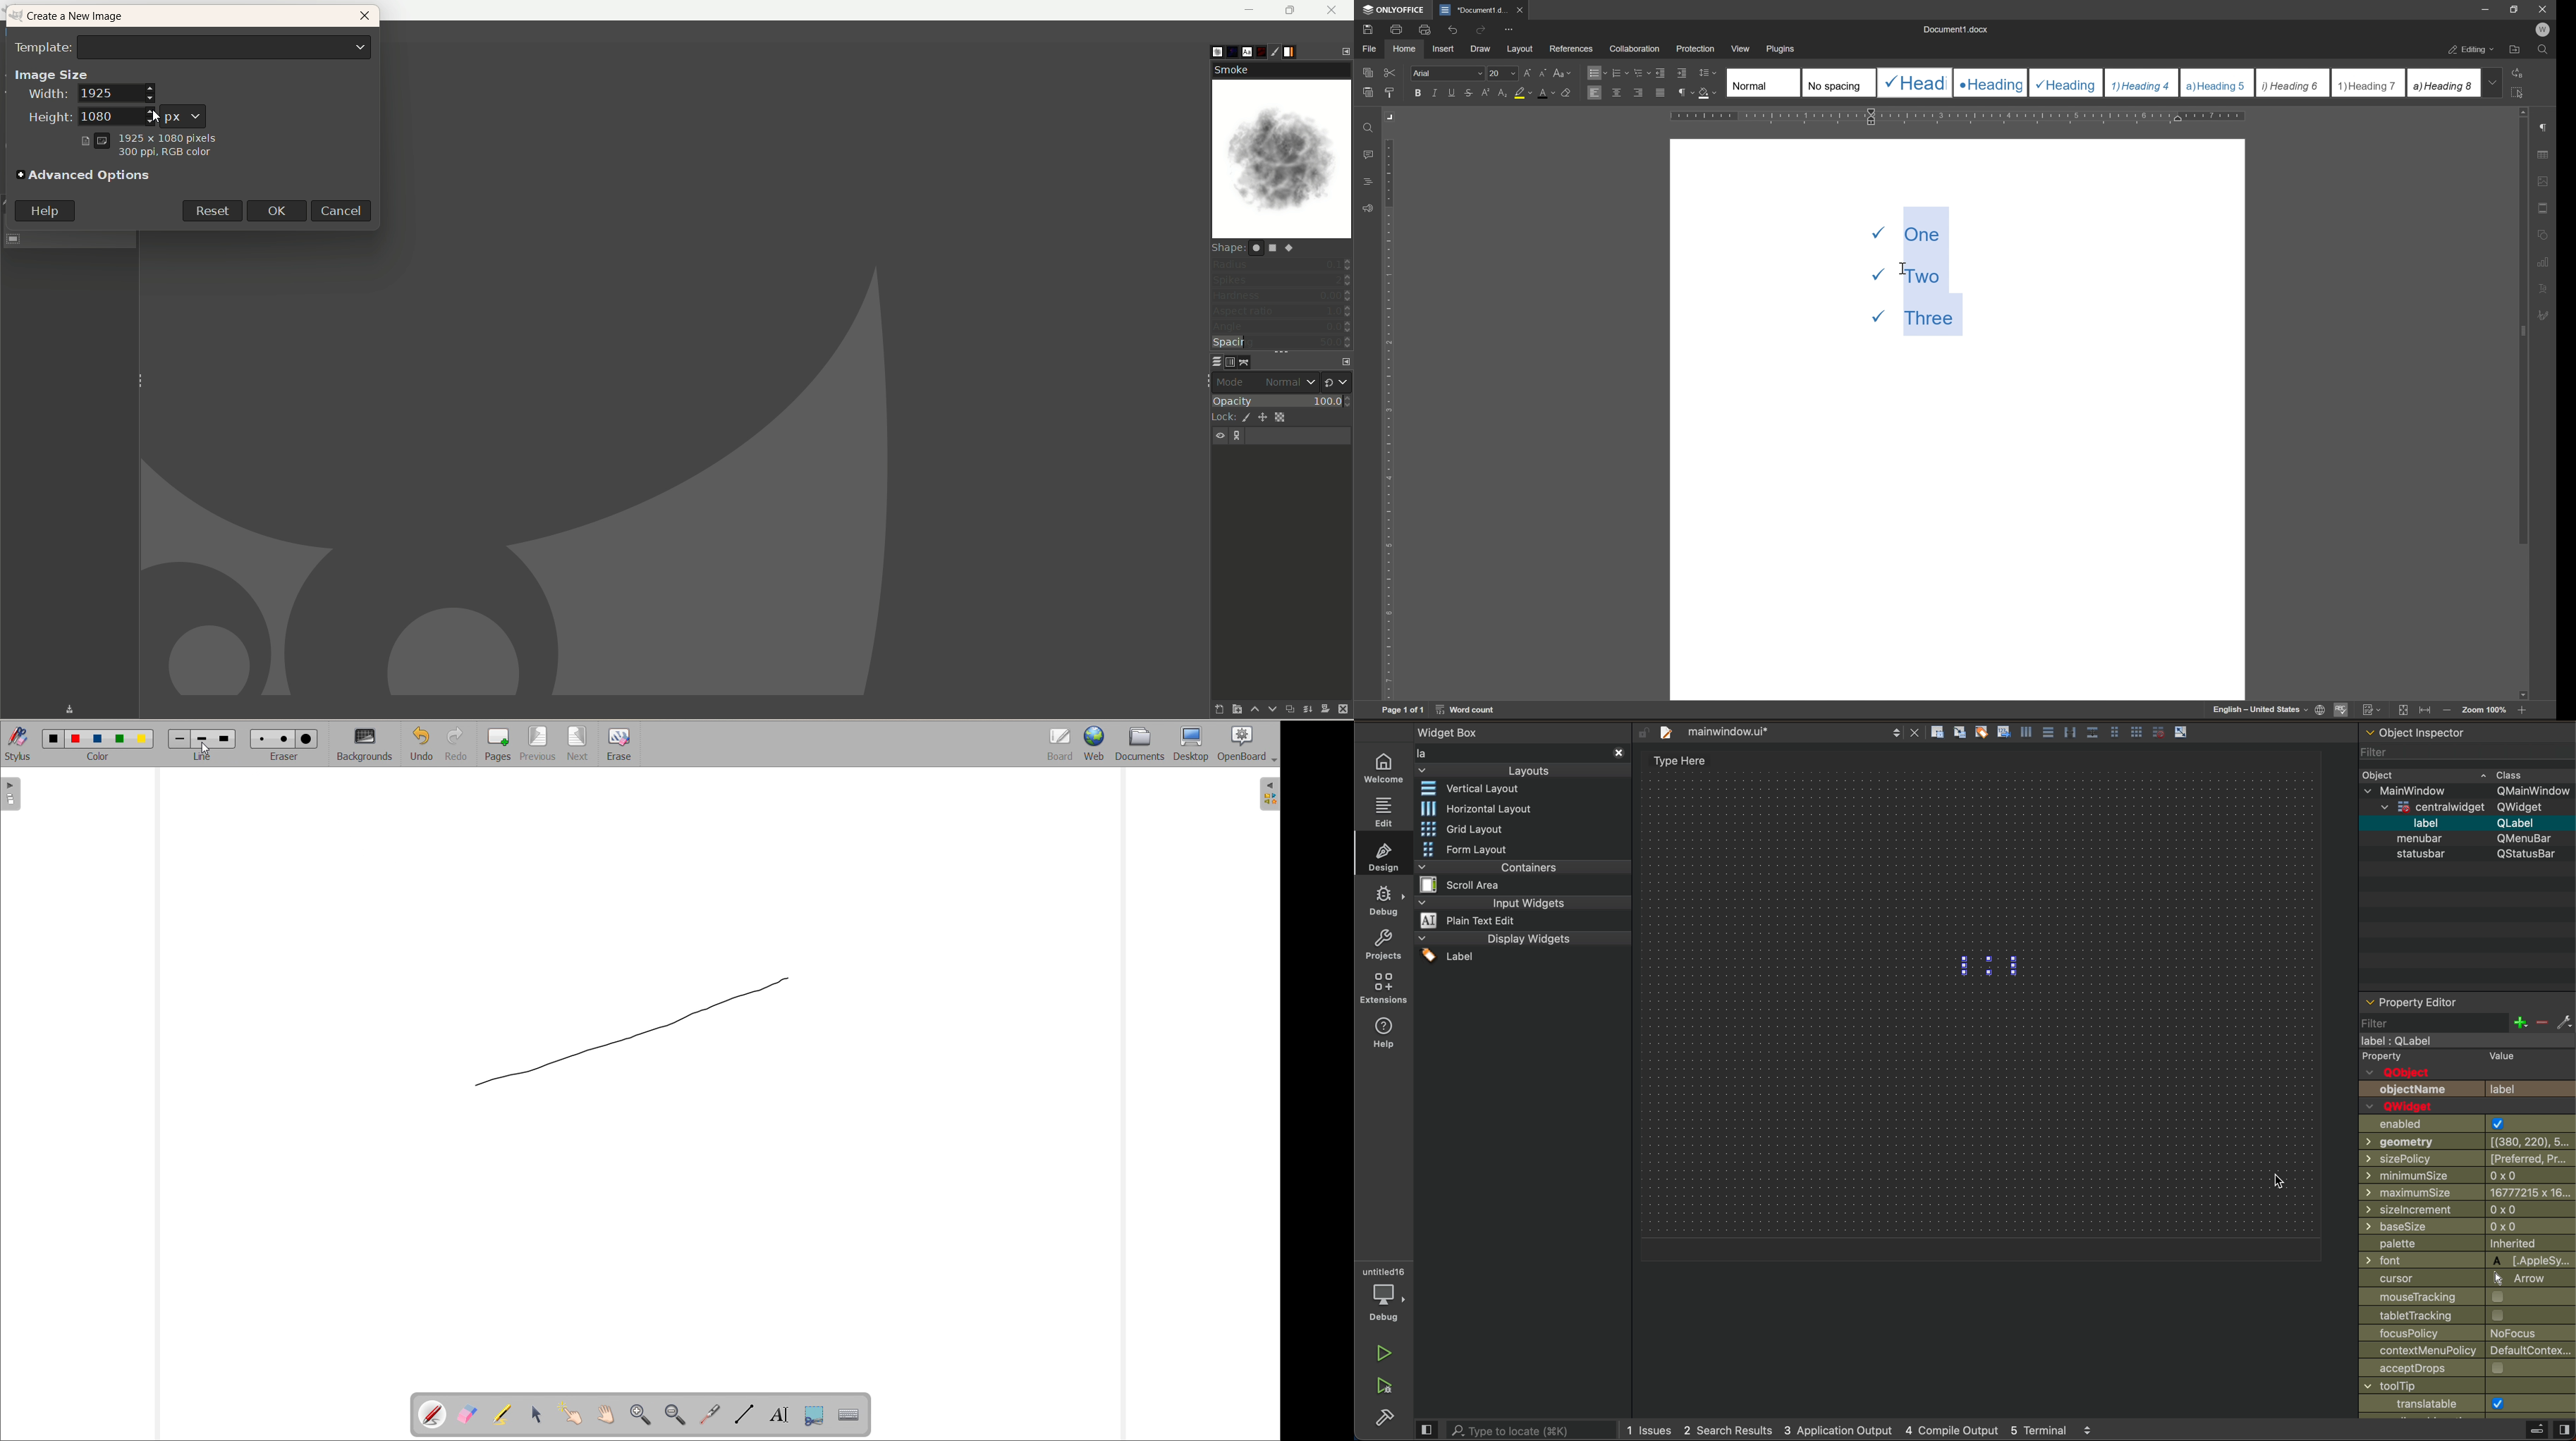  What do you see at coordinates (1508, 30) in the screenshot?
I see `customize quick access toolbar` at bounding box center [1508, 30].